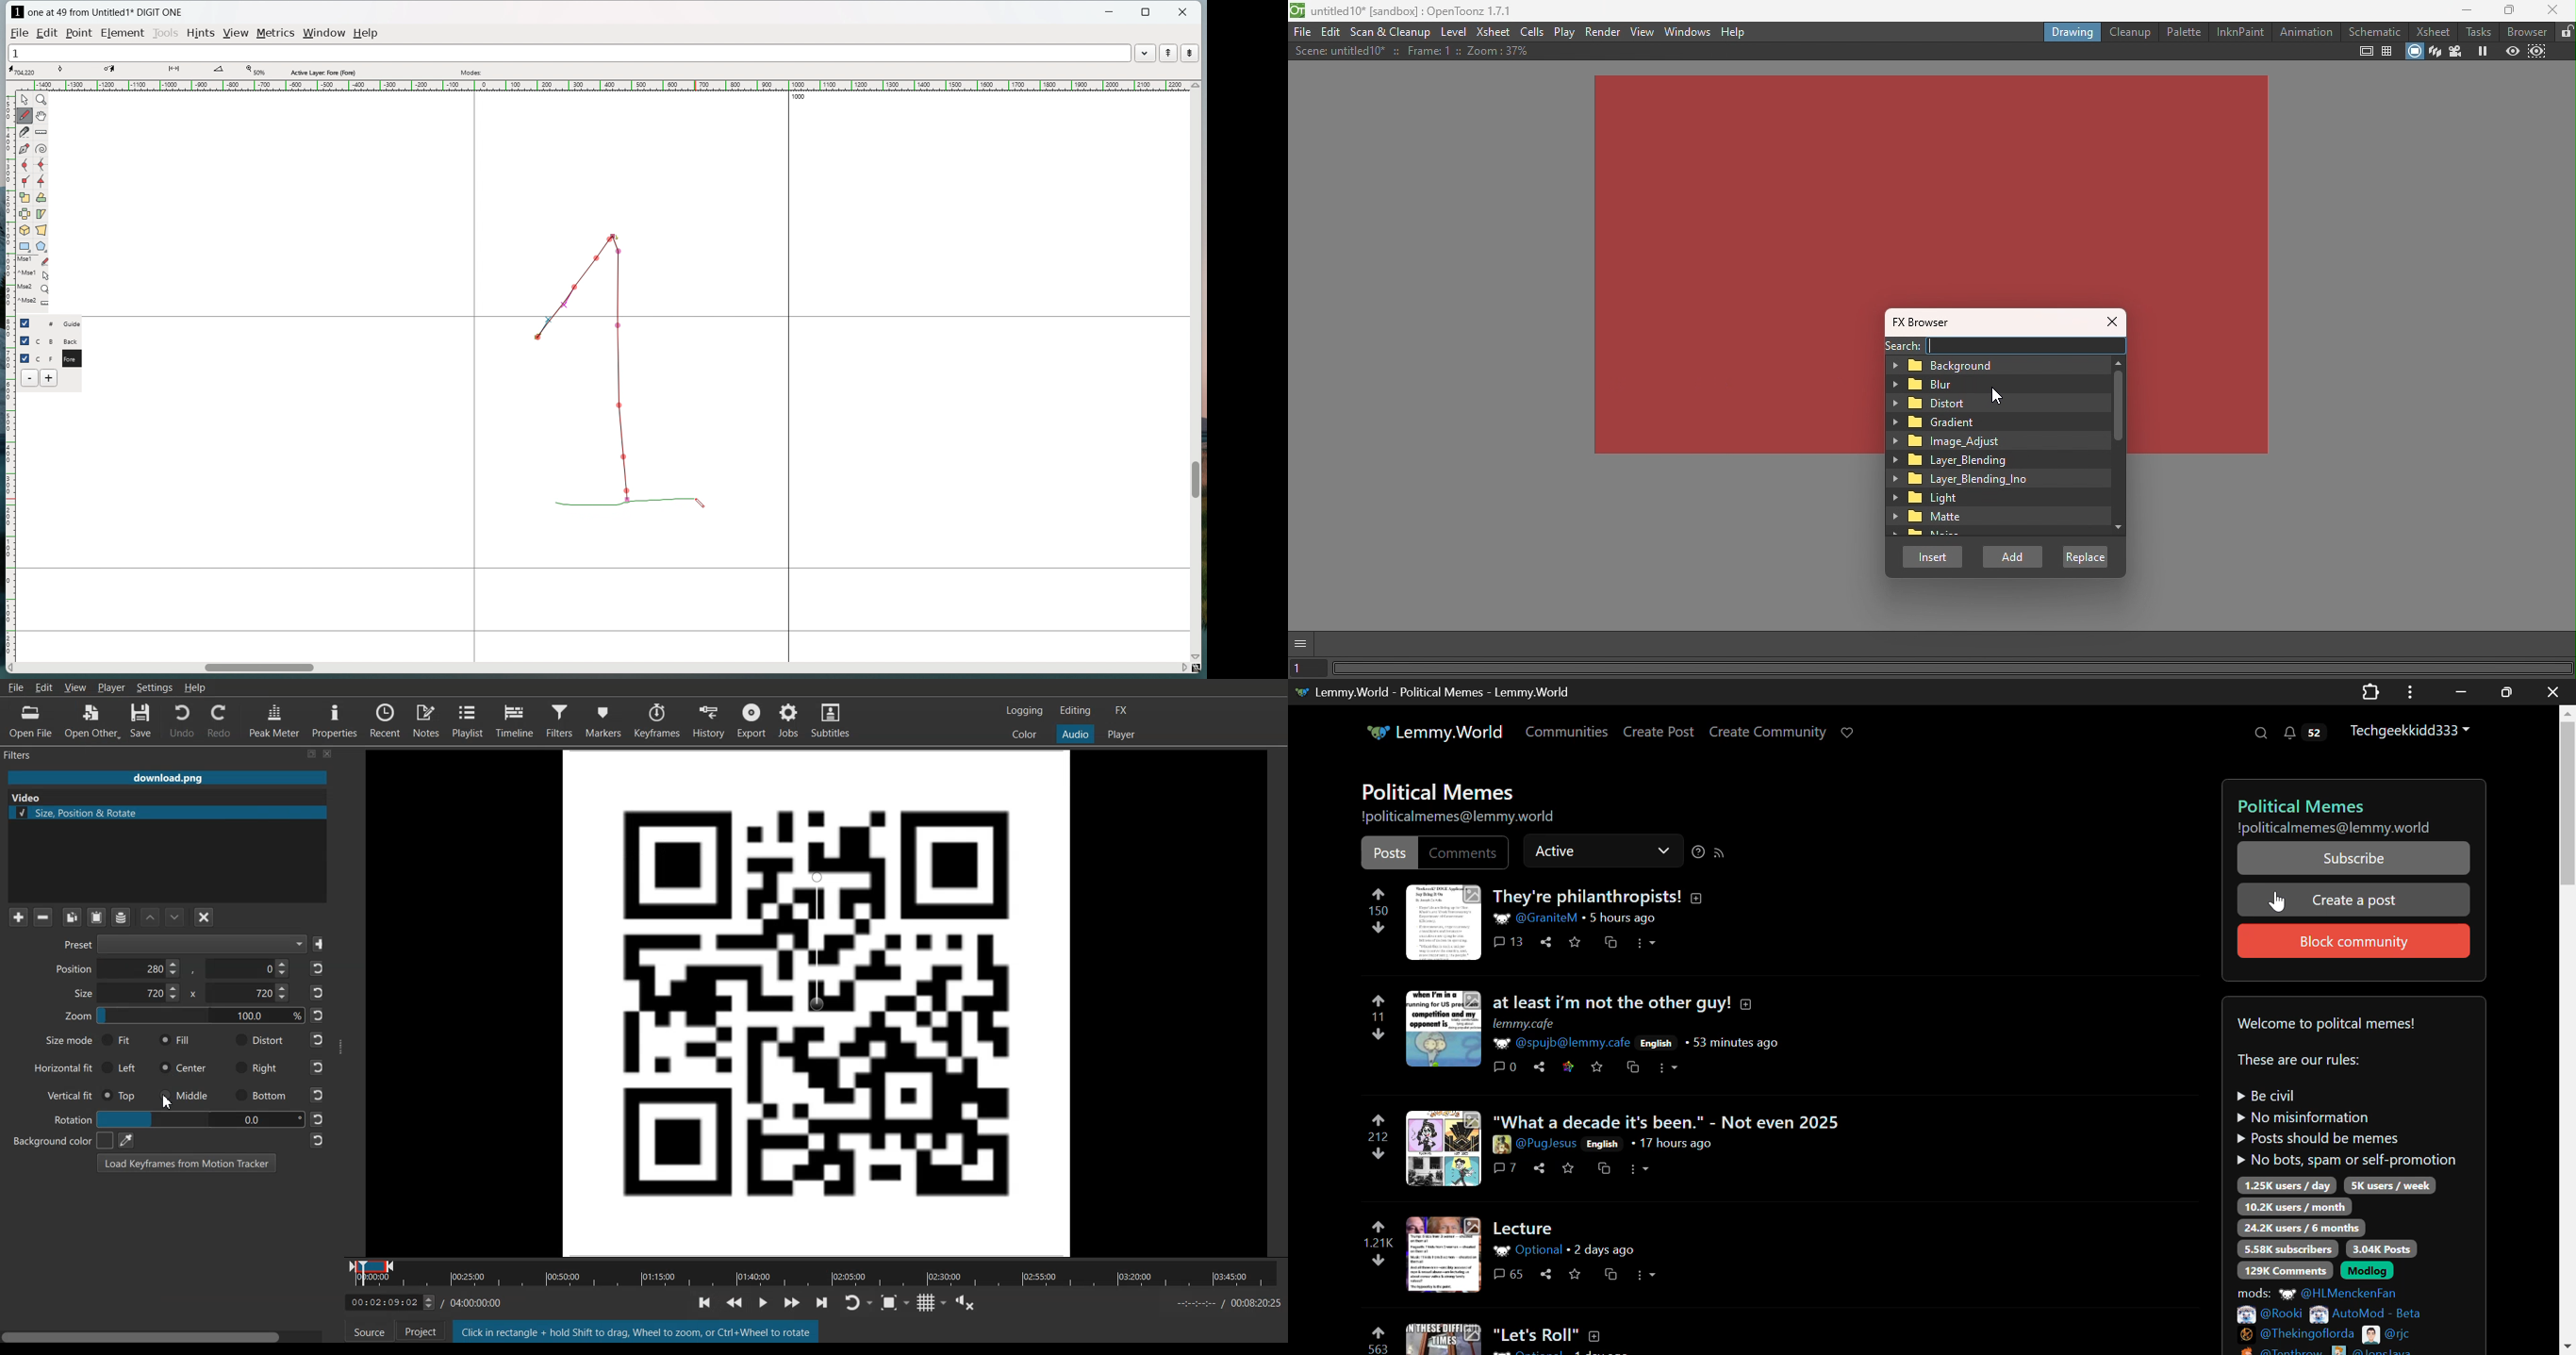 This screenshot has width=2576, height=1372. What do you see at coordinates (1377, 1018) in the screenshot?
I see `Post Vote Counter` at bounding box center [1377, 1018].